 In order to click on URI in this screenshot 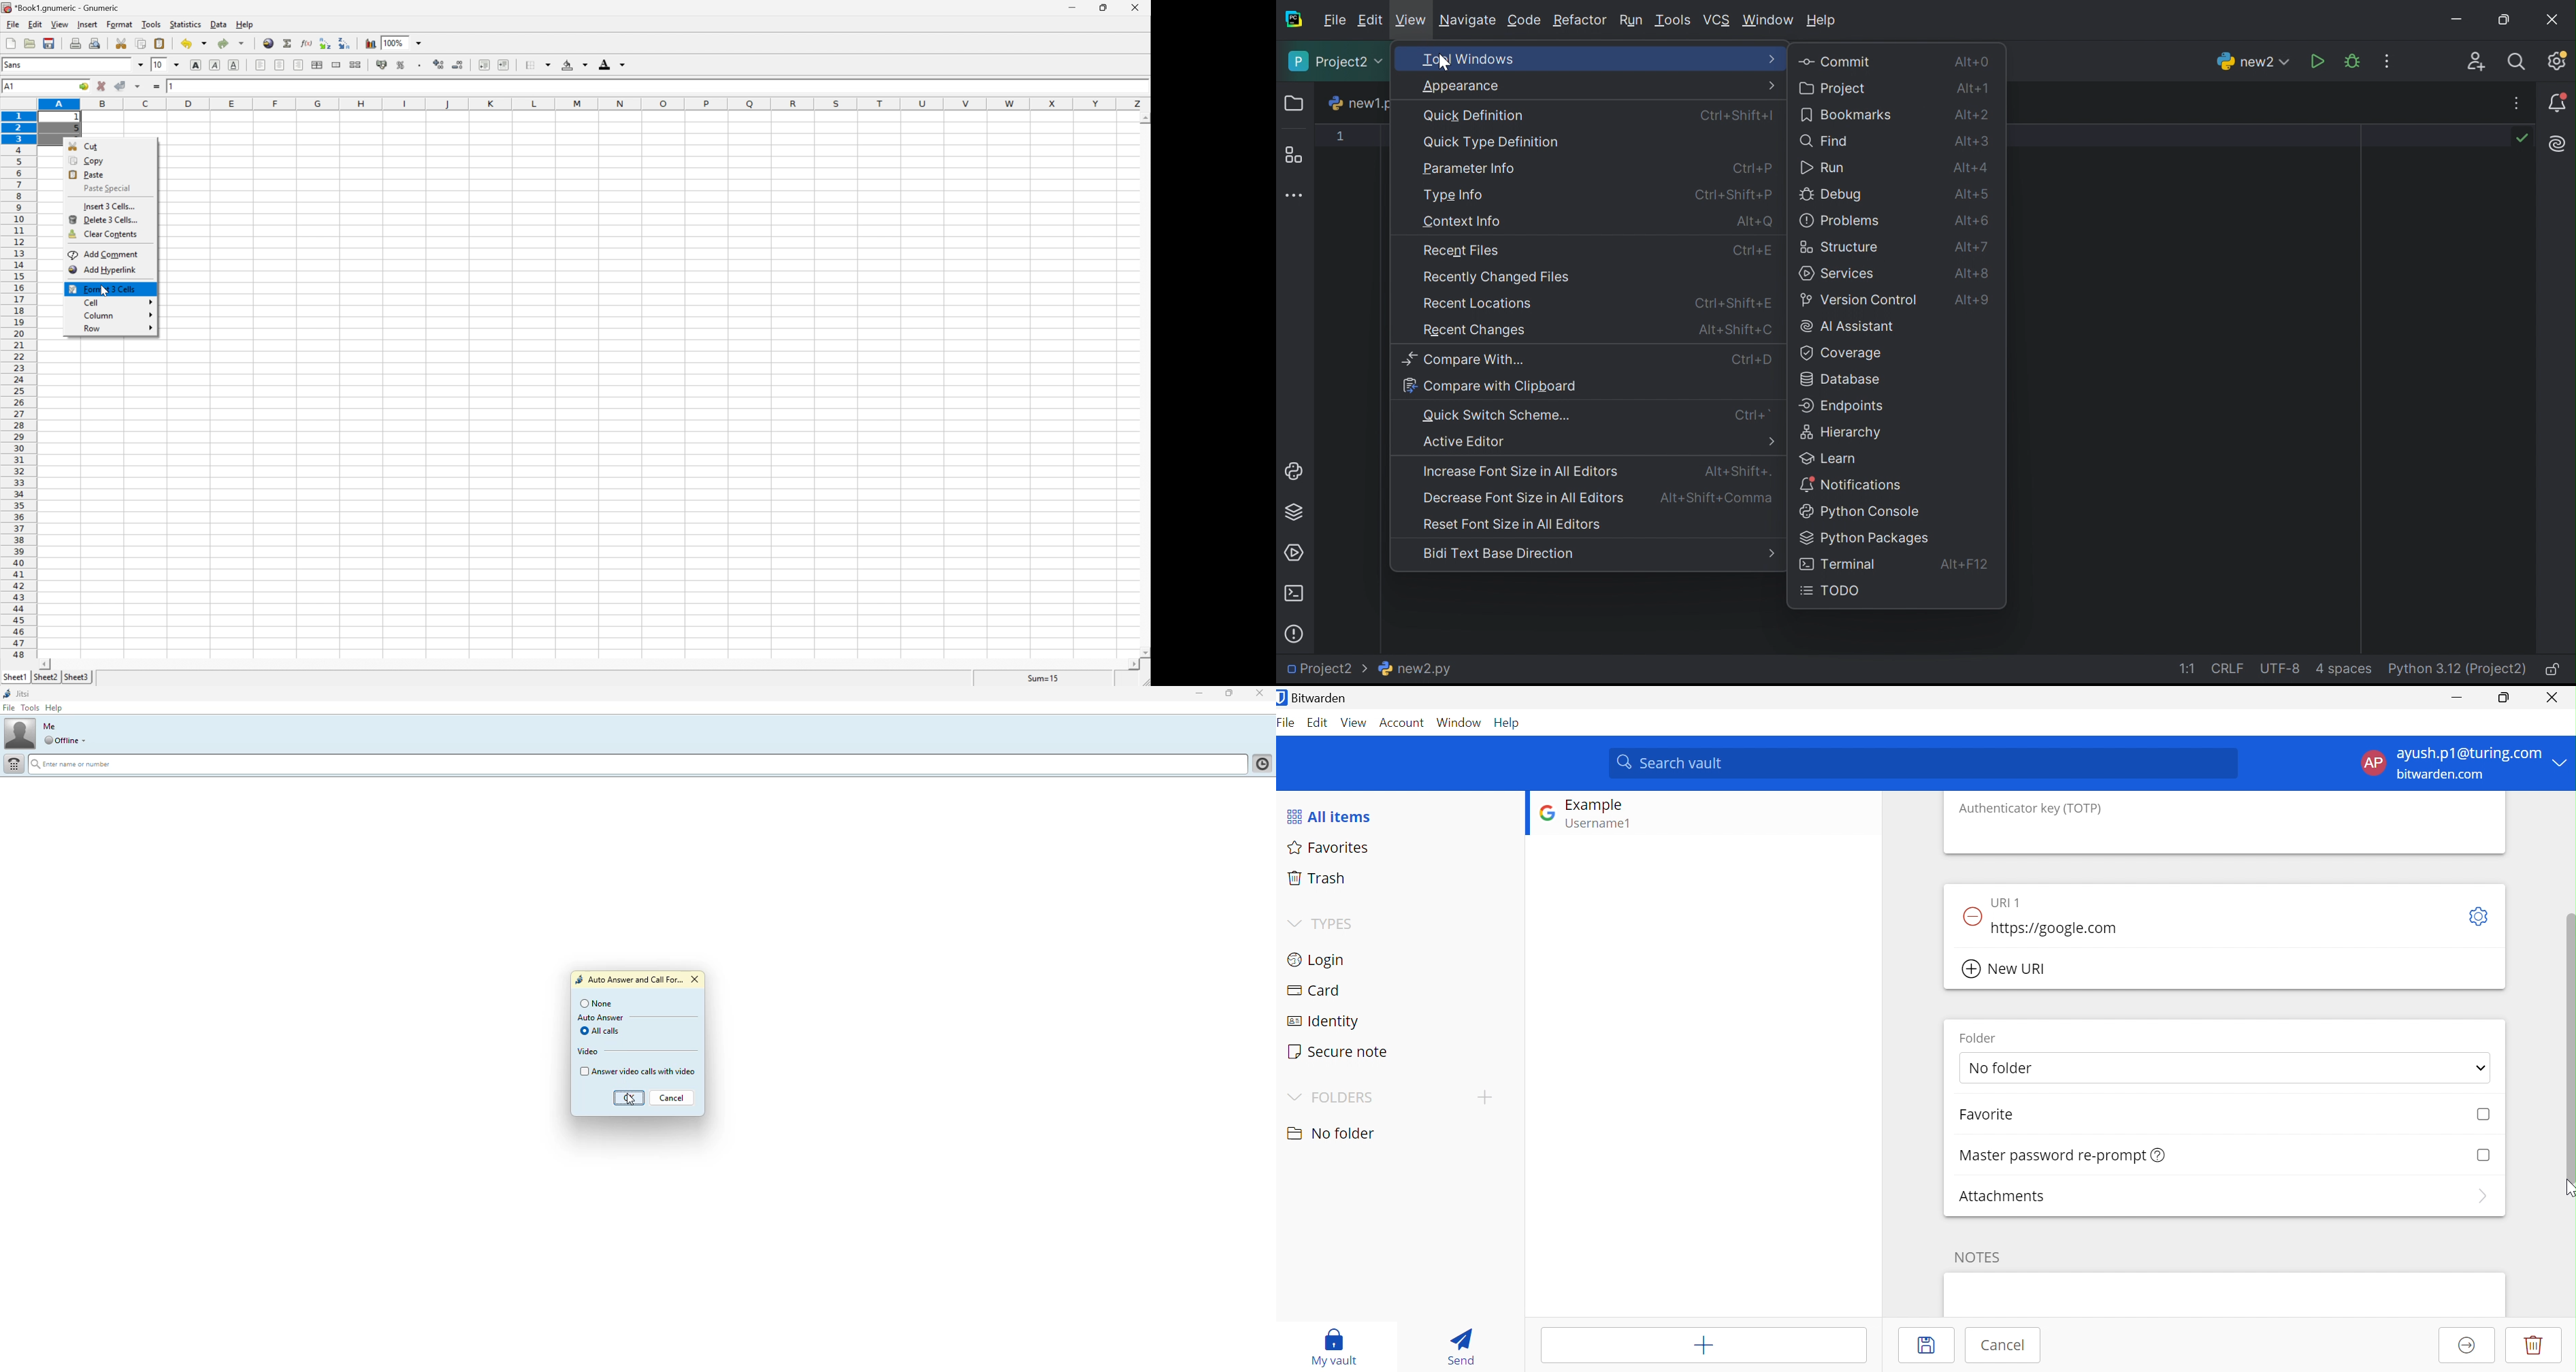, I will do `click(2008, 900)`.